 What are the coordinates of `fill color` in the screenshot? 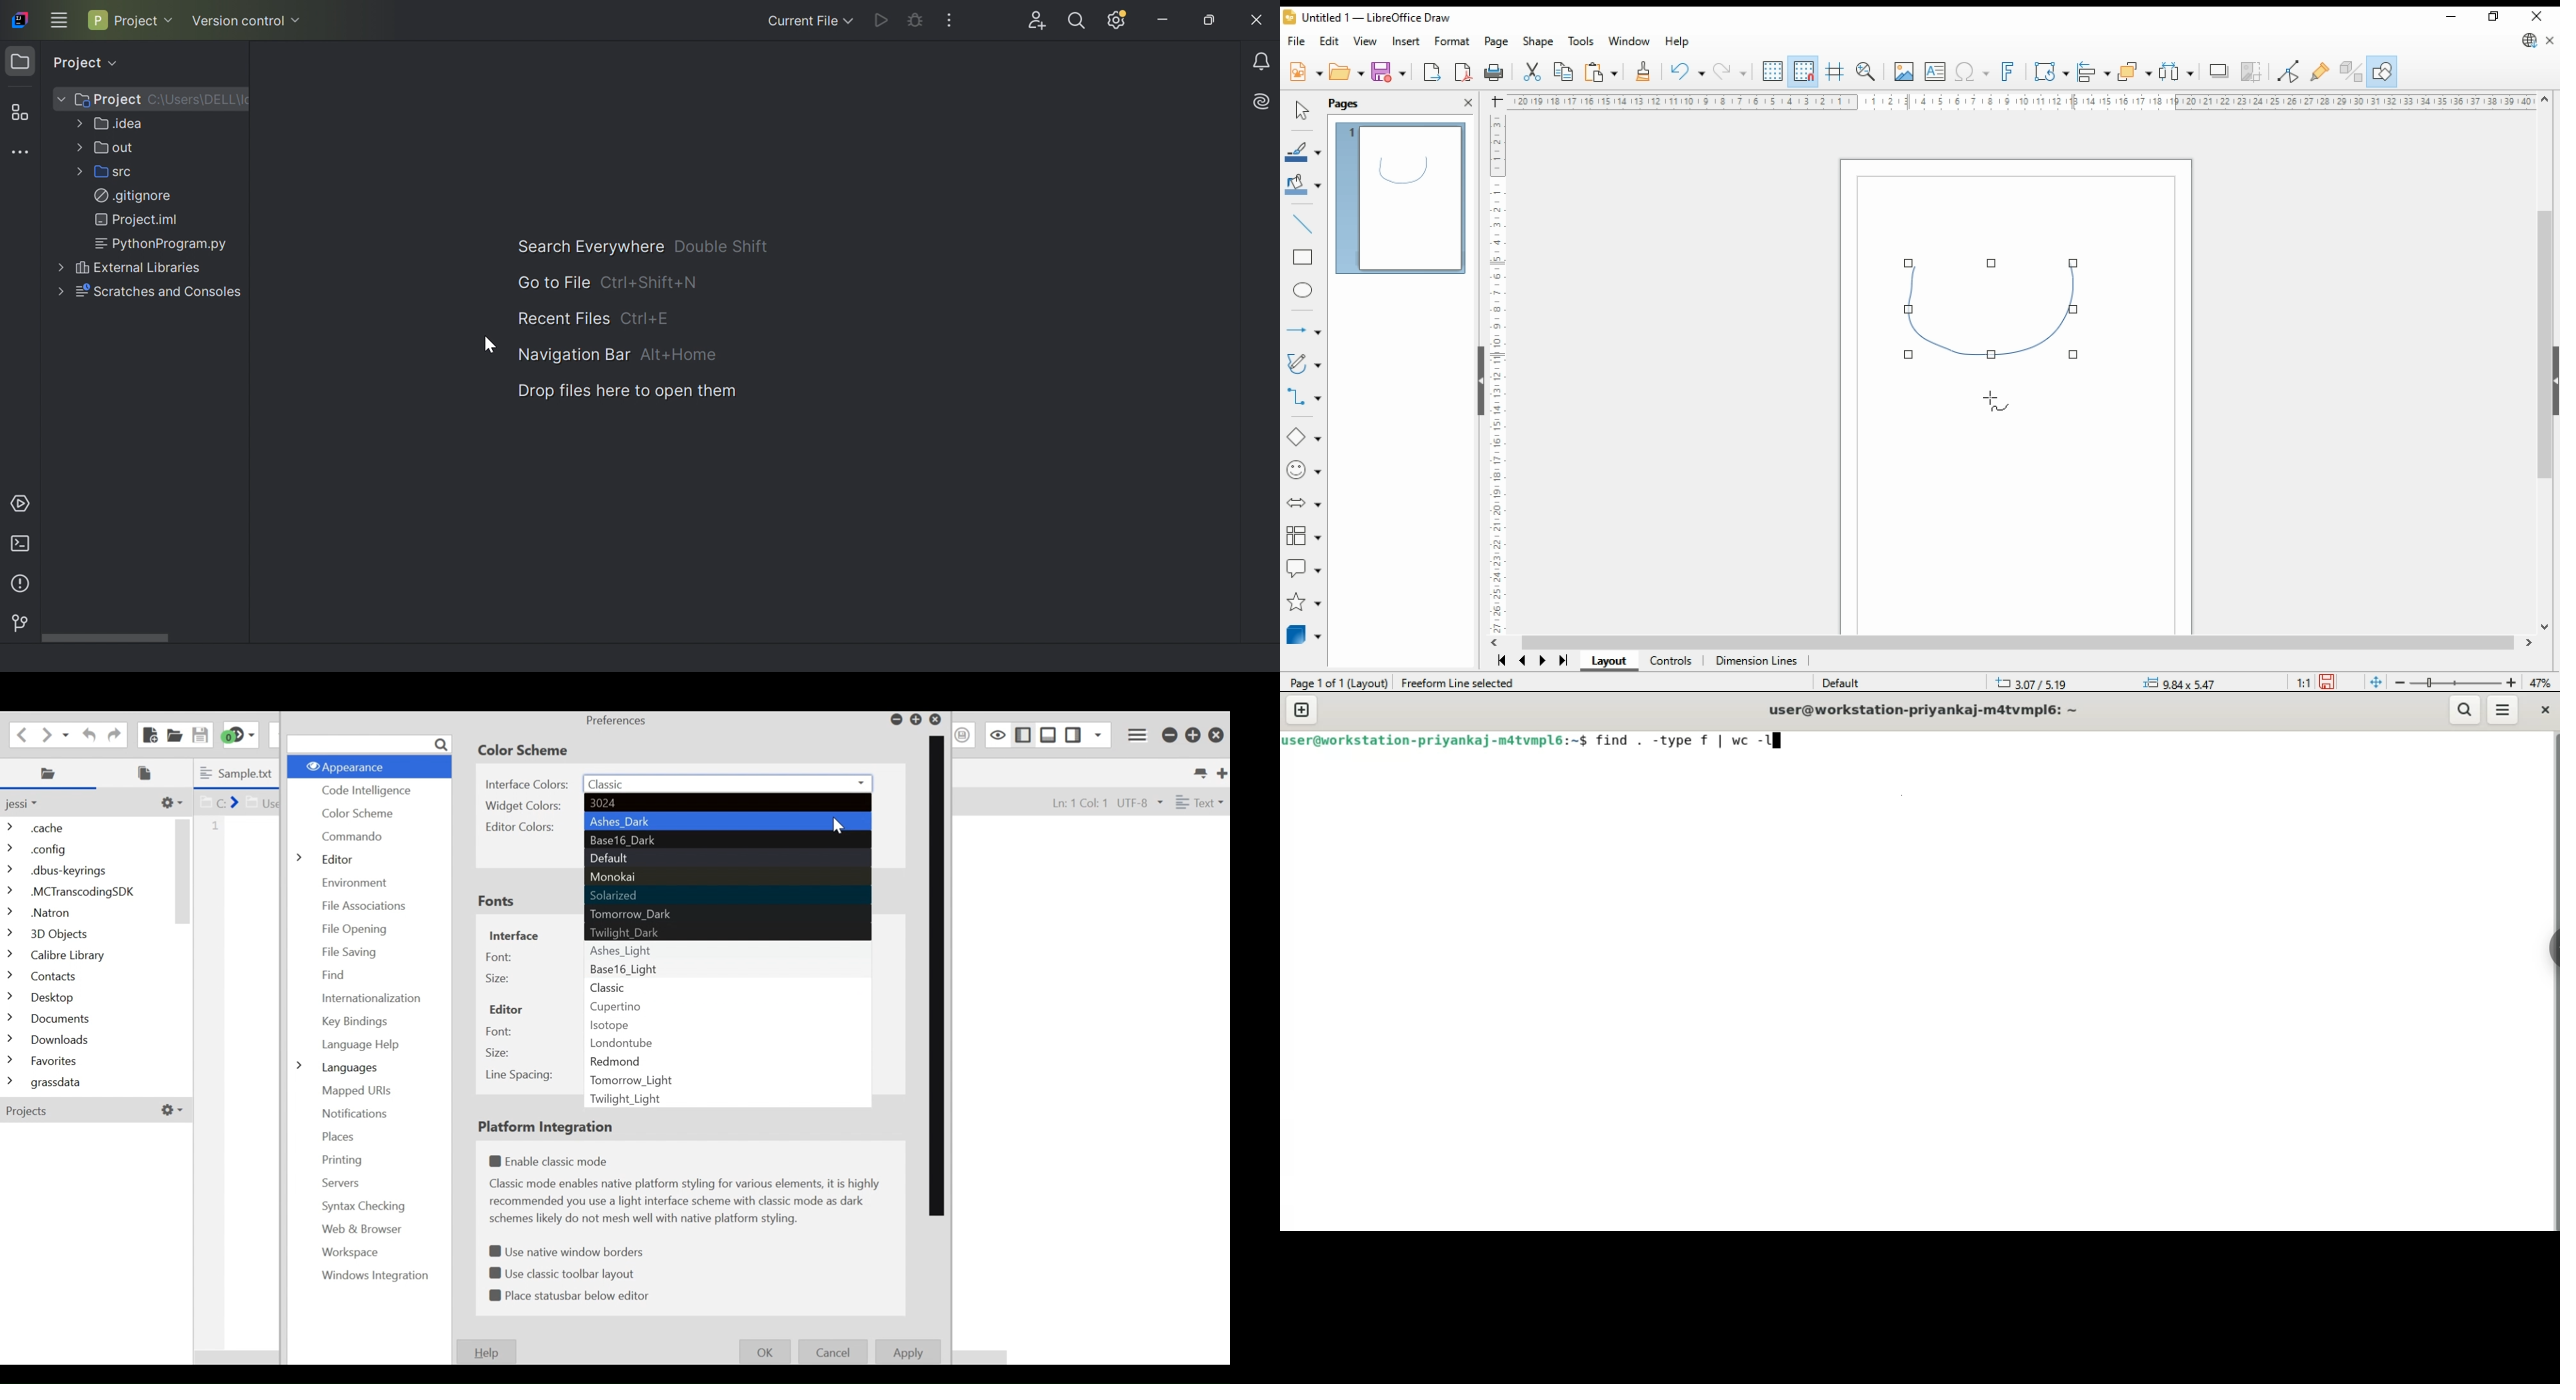 It's located at (1303, 183).